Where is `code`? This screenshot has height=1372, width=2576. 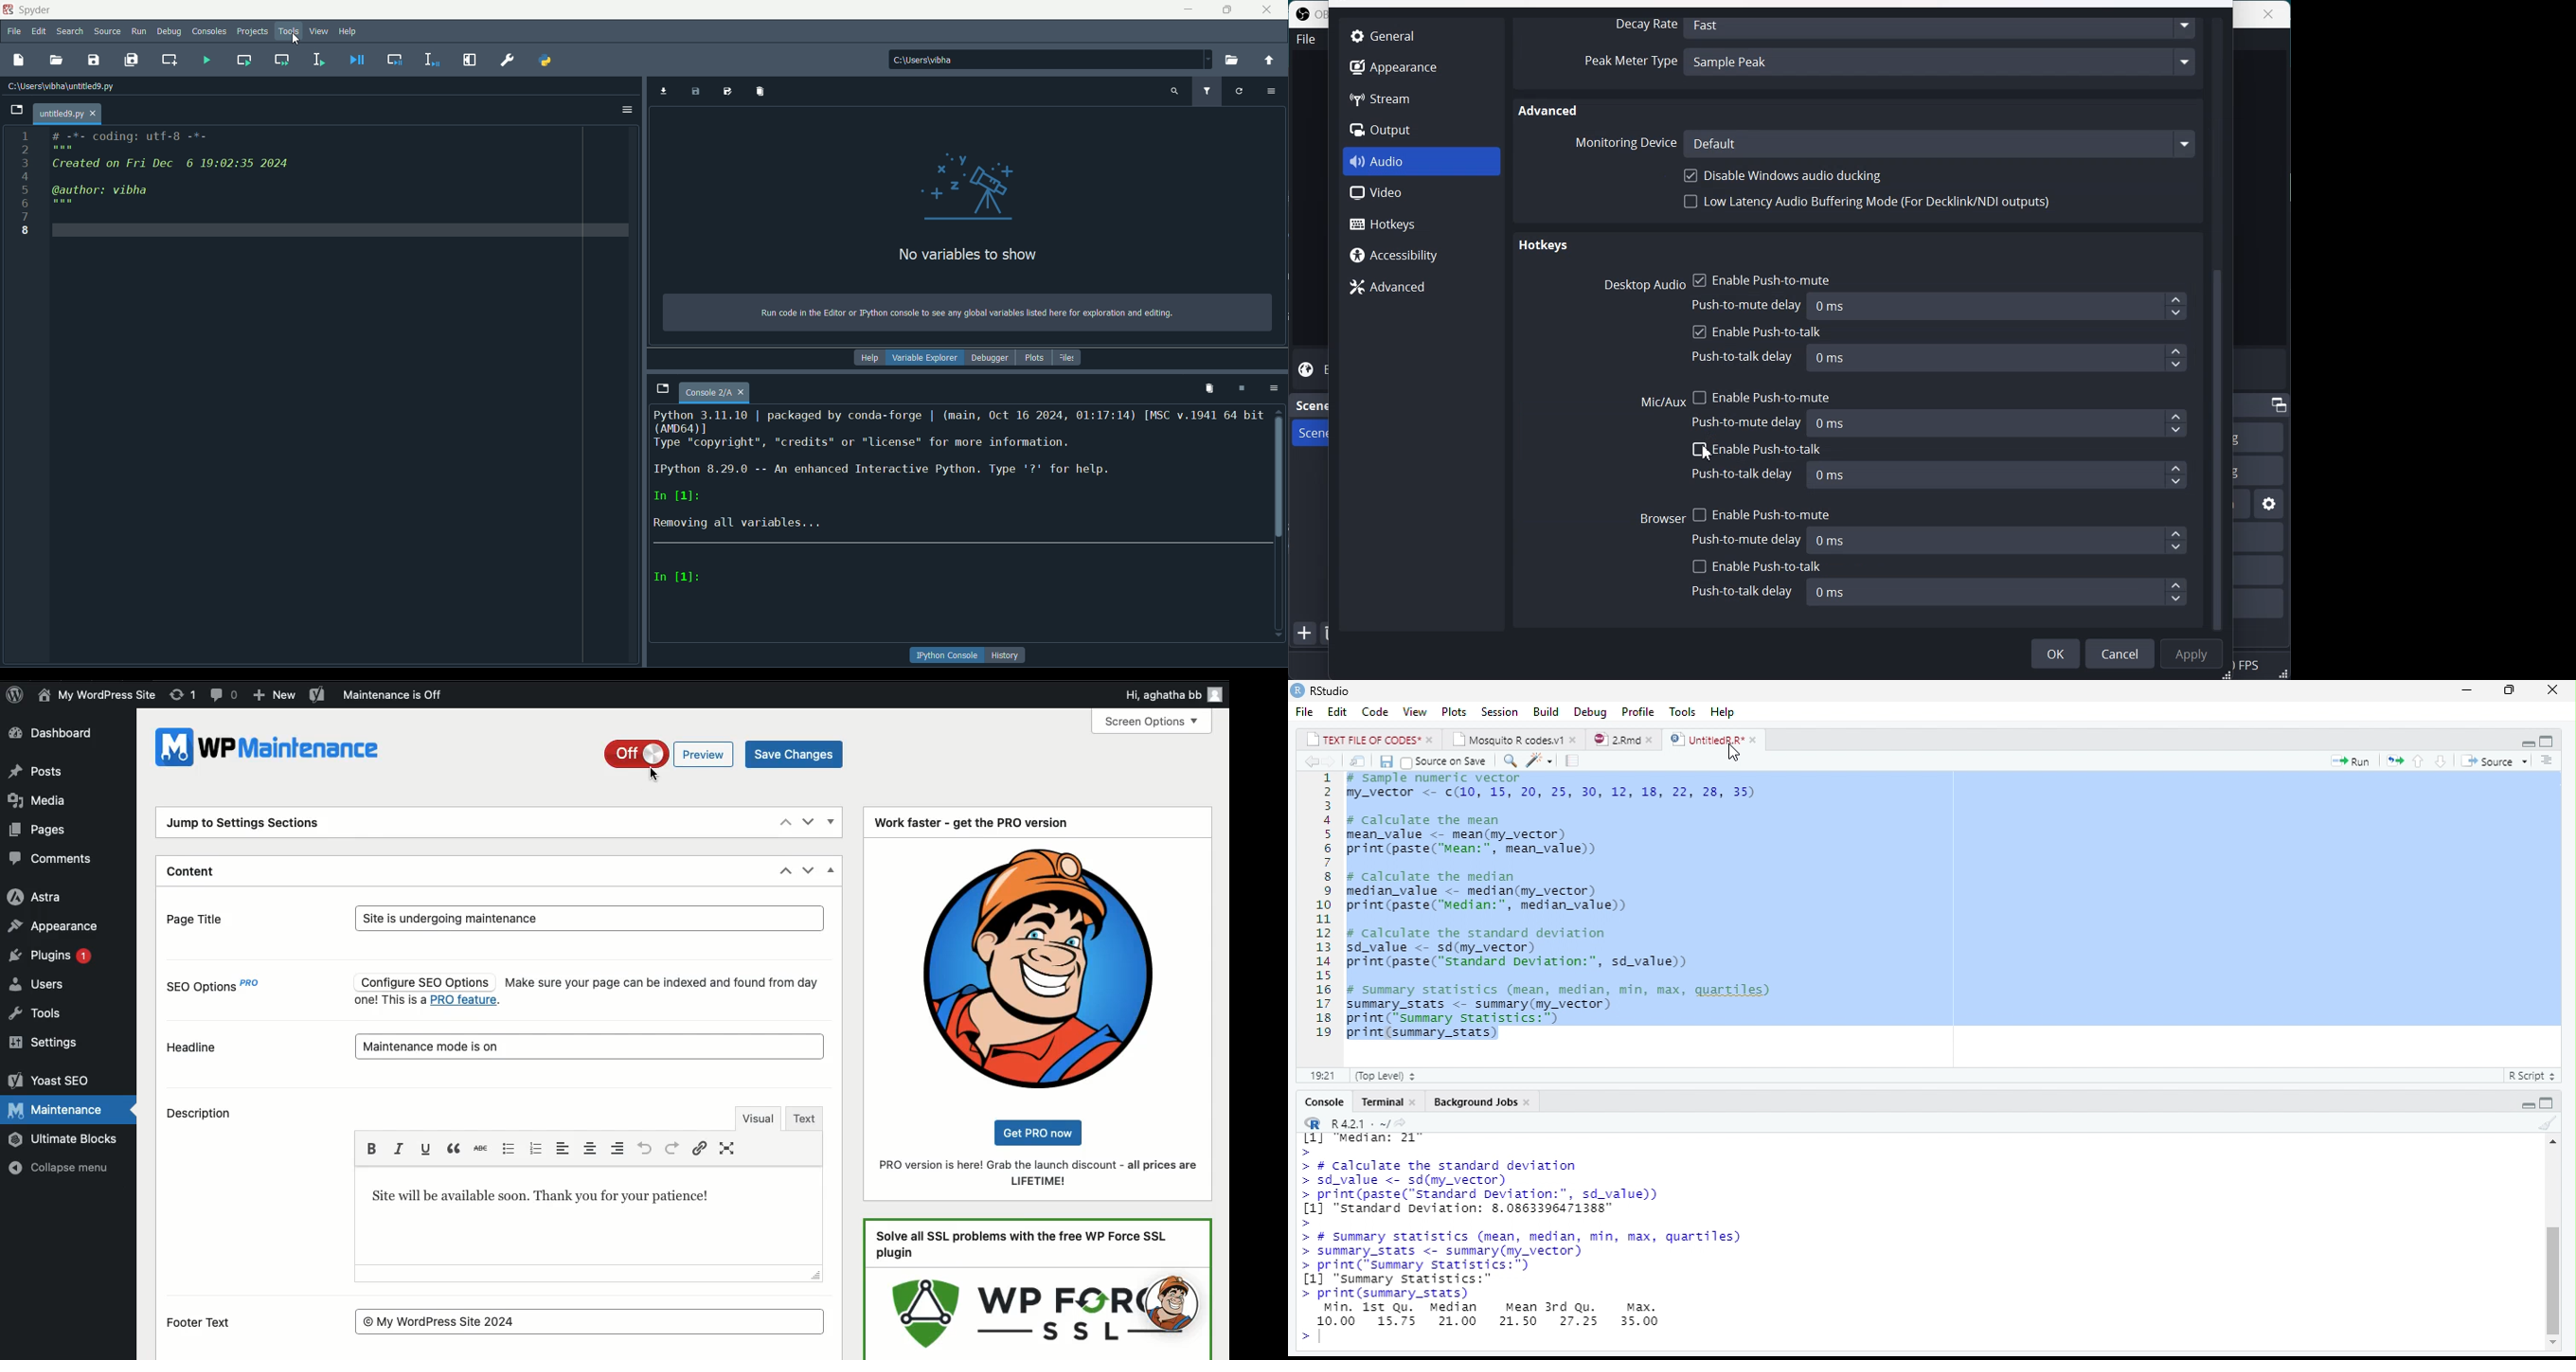 code is located at coordinates (1376, 711).